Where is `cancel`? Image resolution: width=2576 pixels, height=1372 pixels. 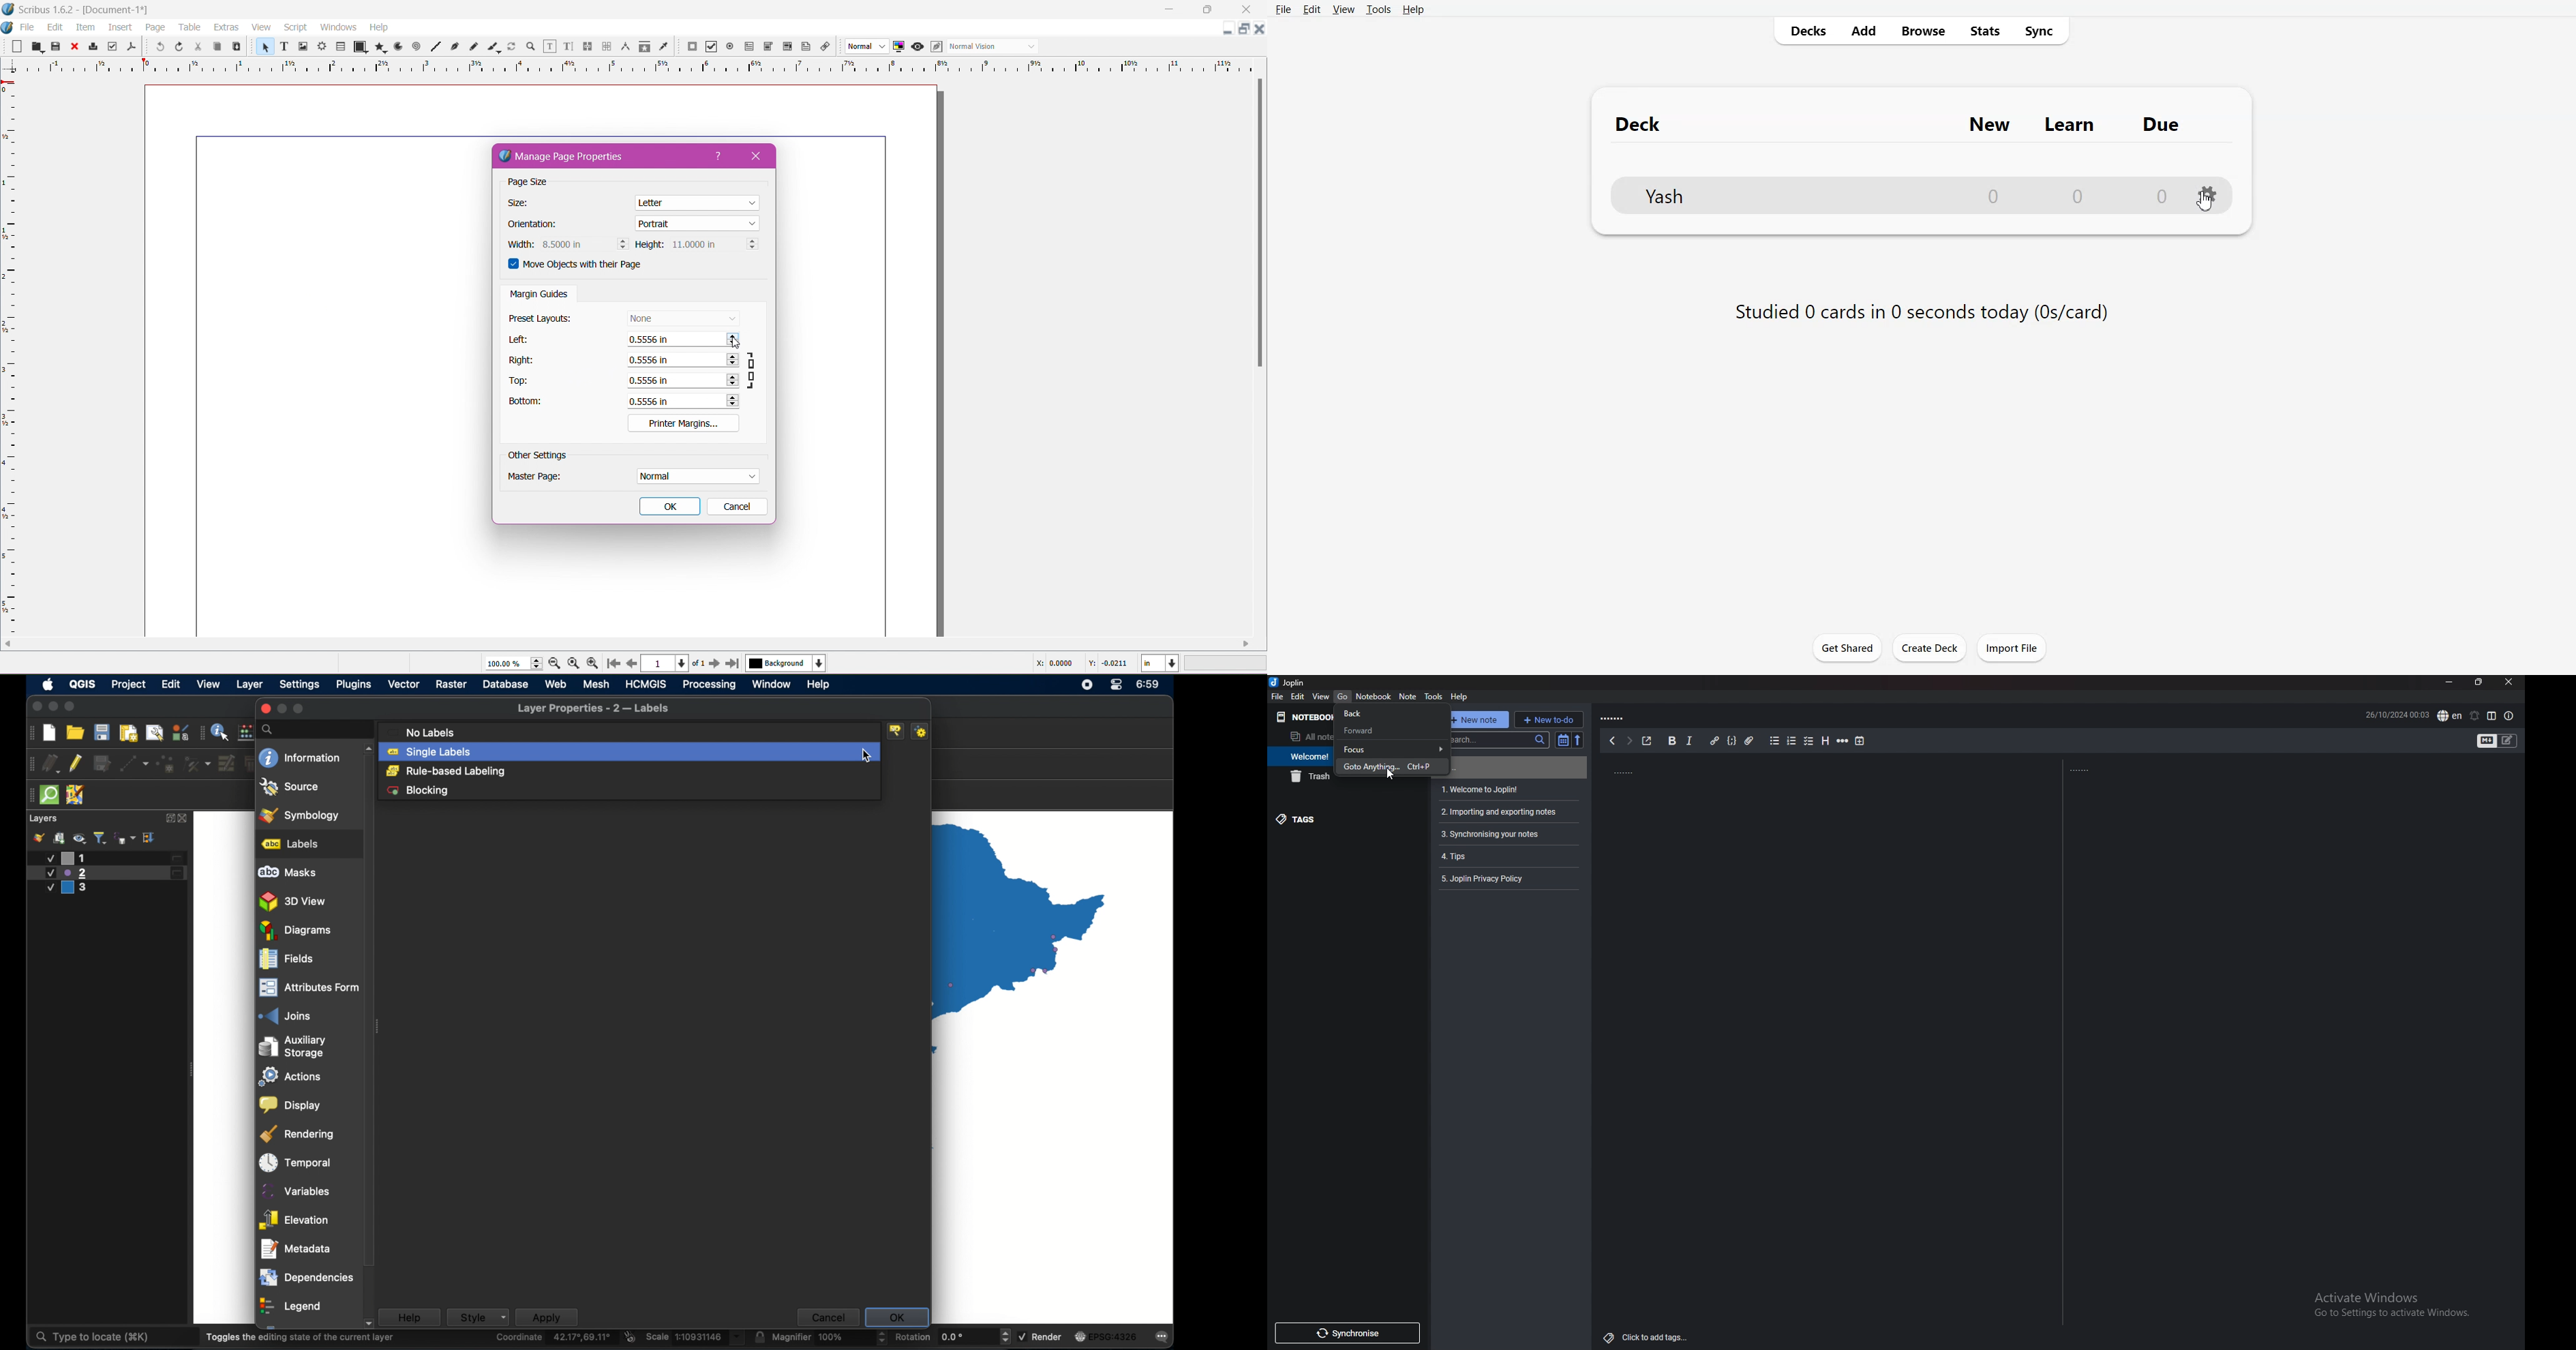 cancel is located at coordinates (827, 1316).